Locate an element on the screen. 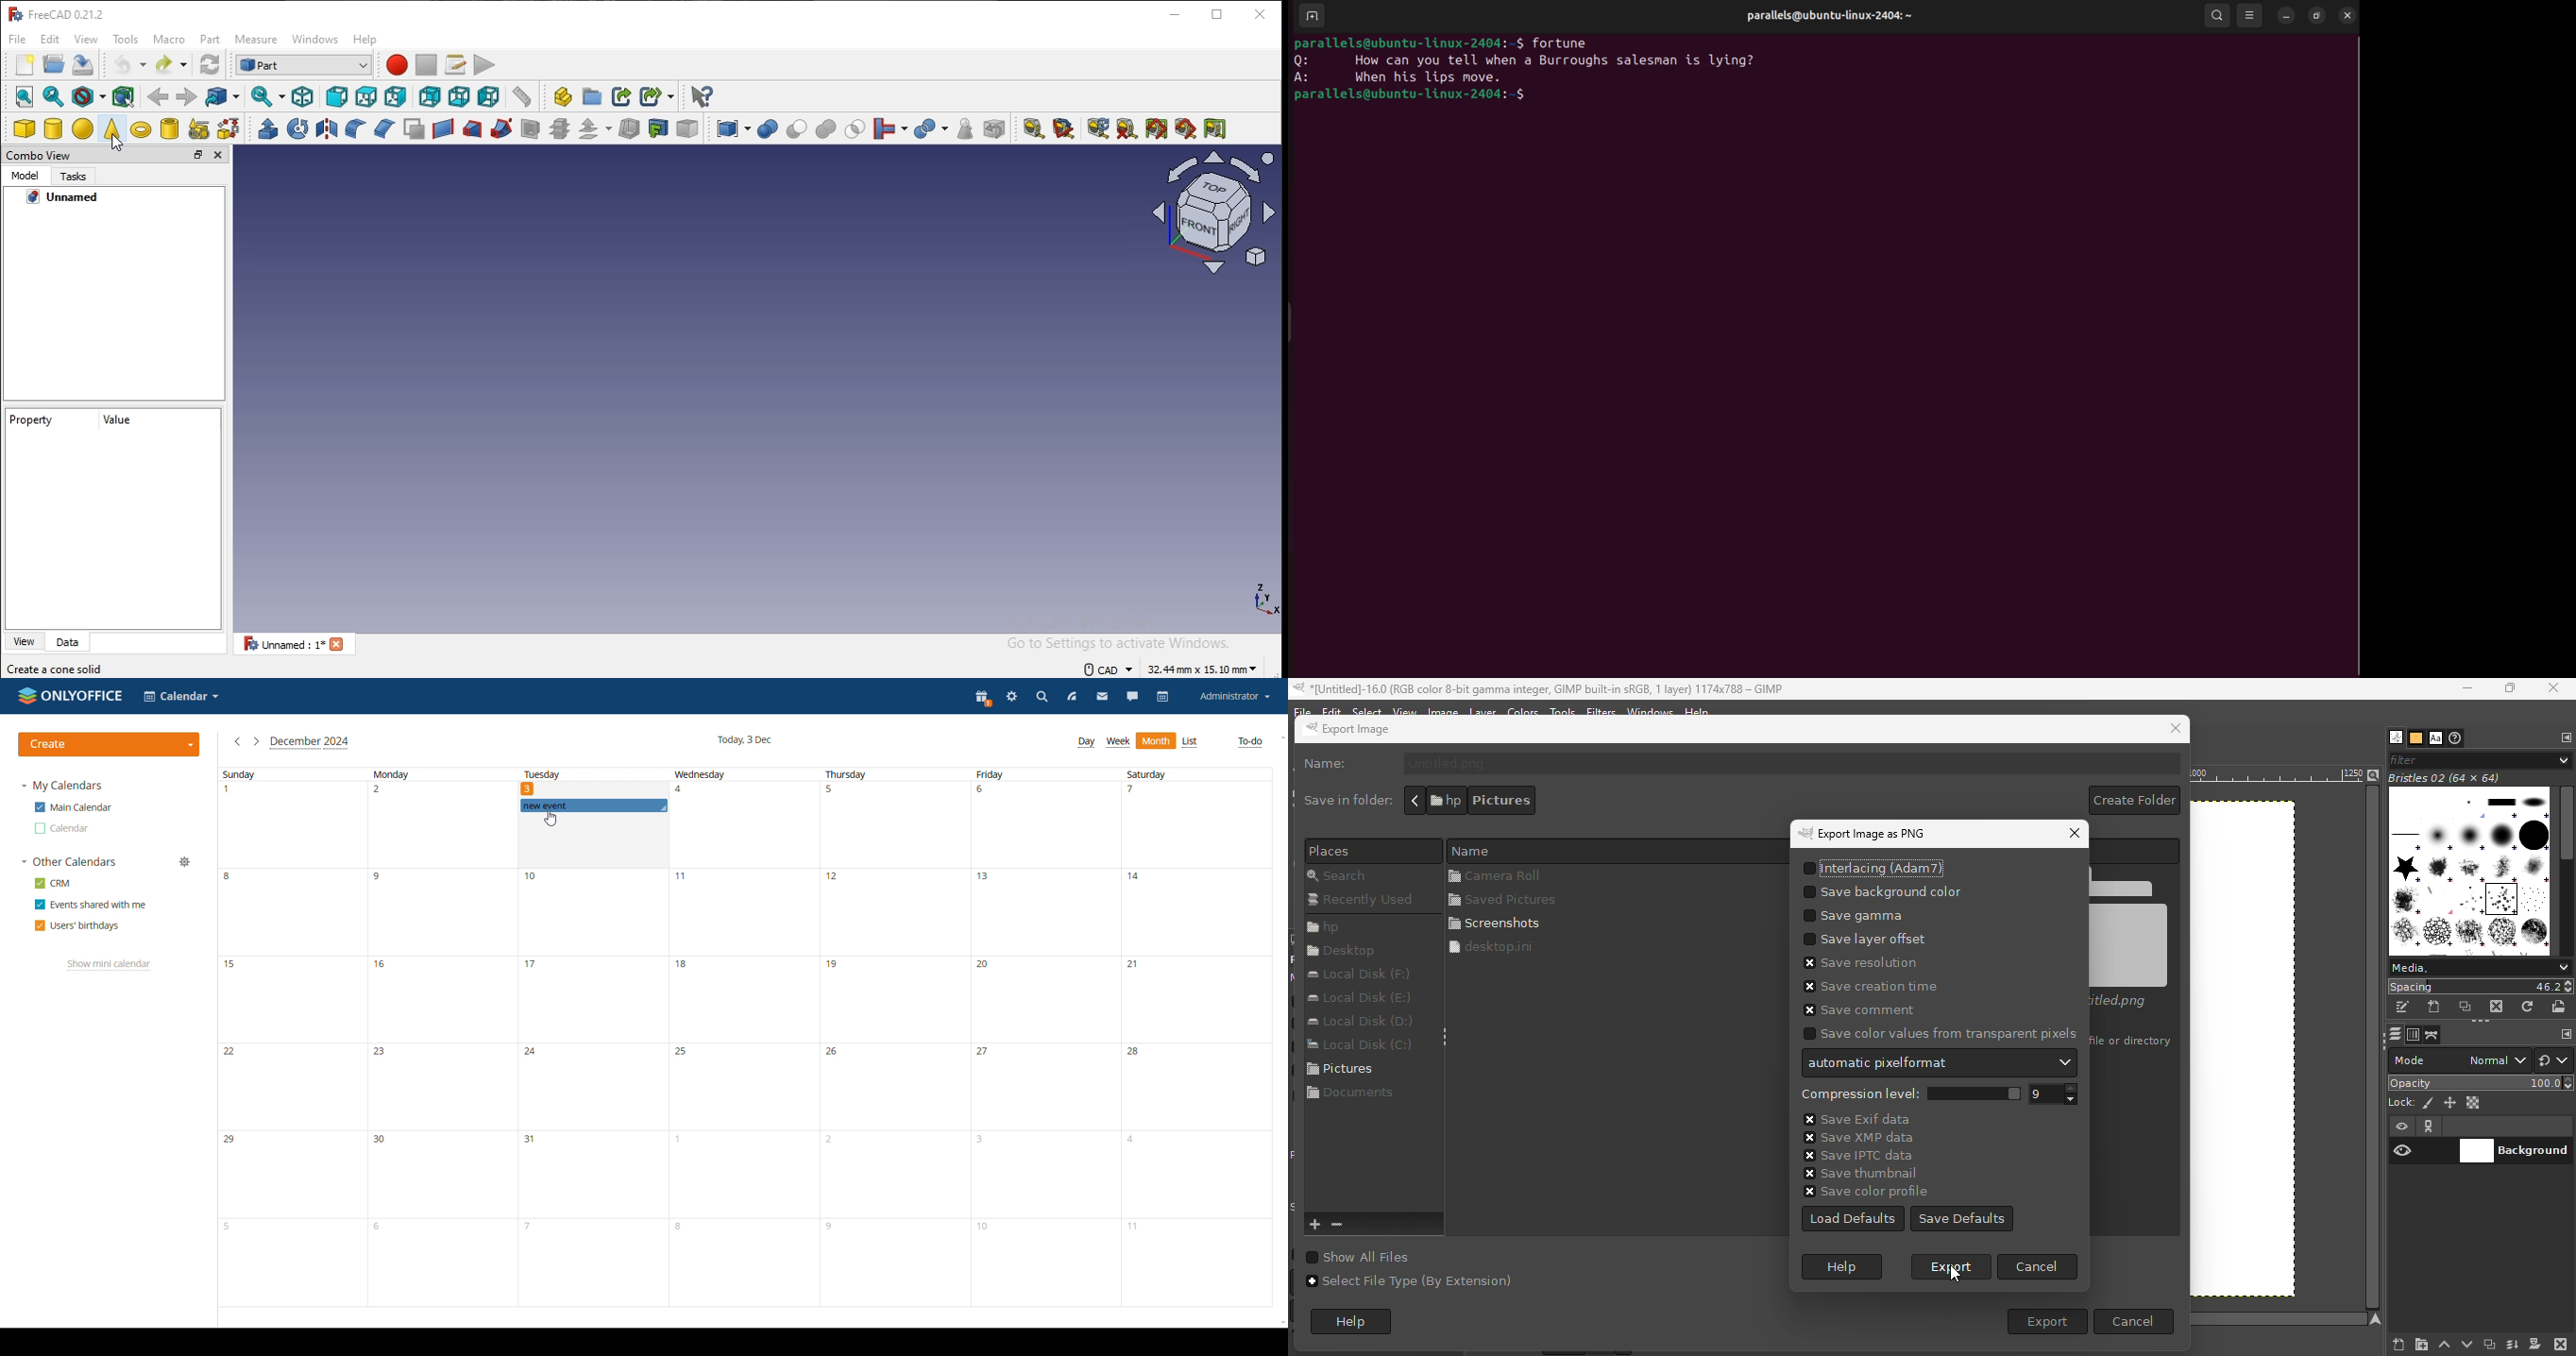 This screenshot has height=1372, width=2576. Explore image as png is located at coordinates (1884, 835).